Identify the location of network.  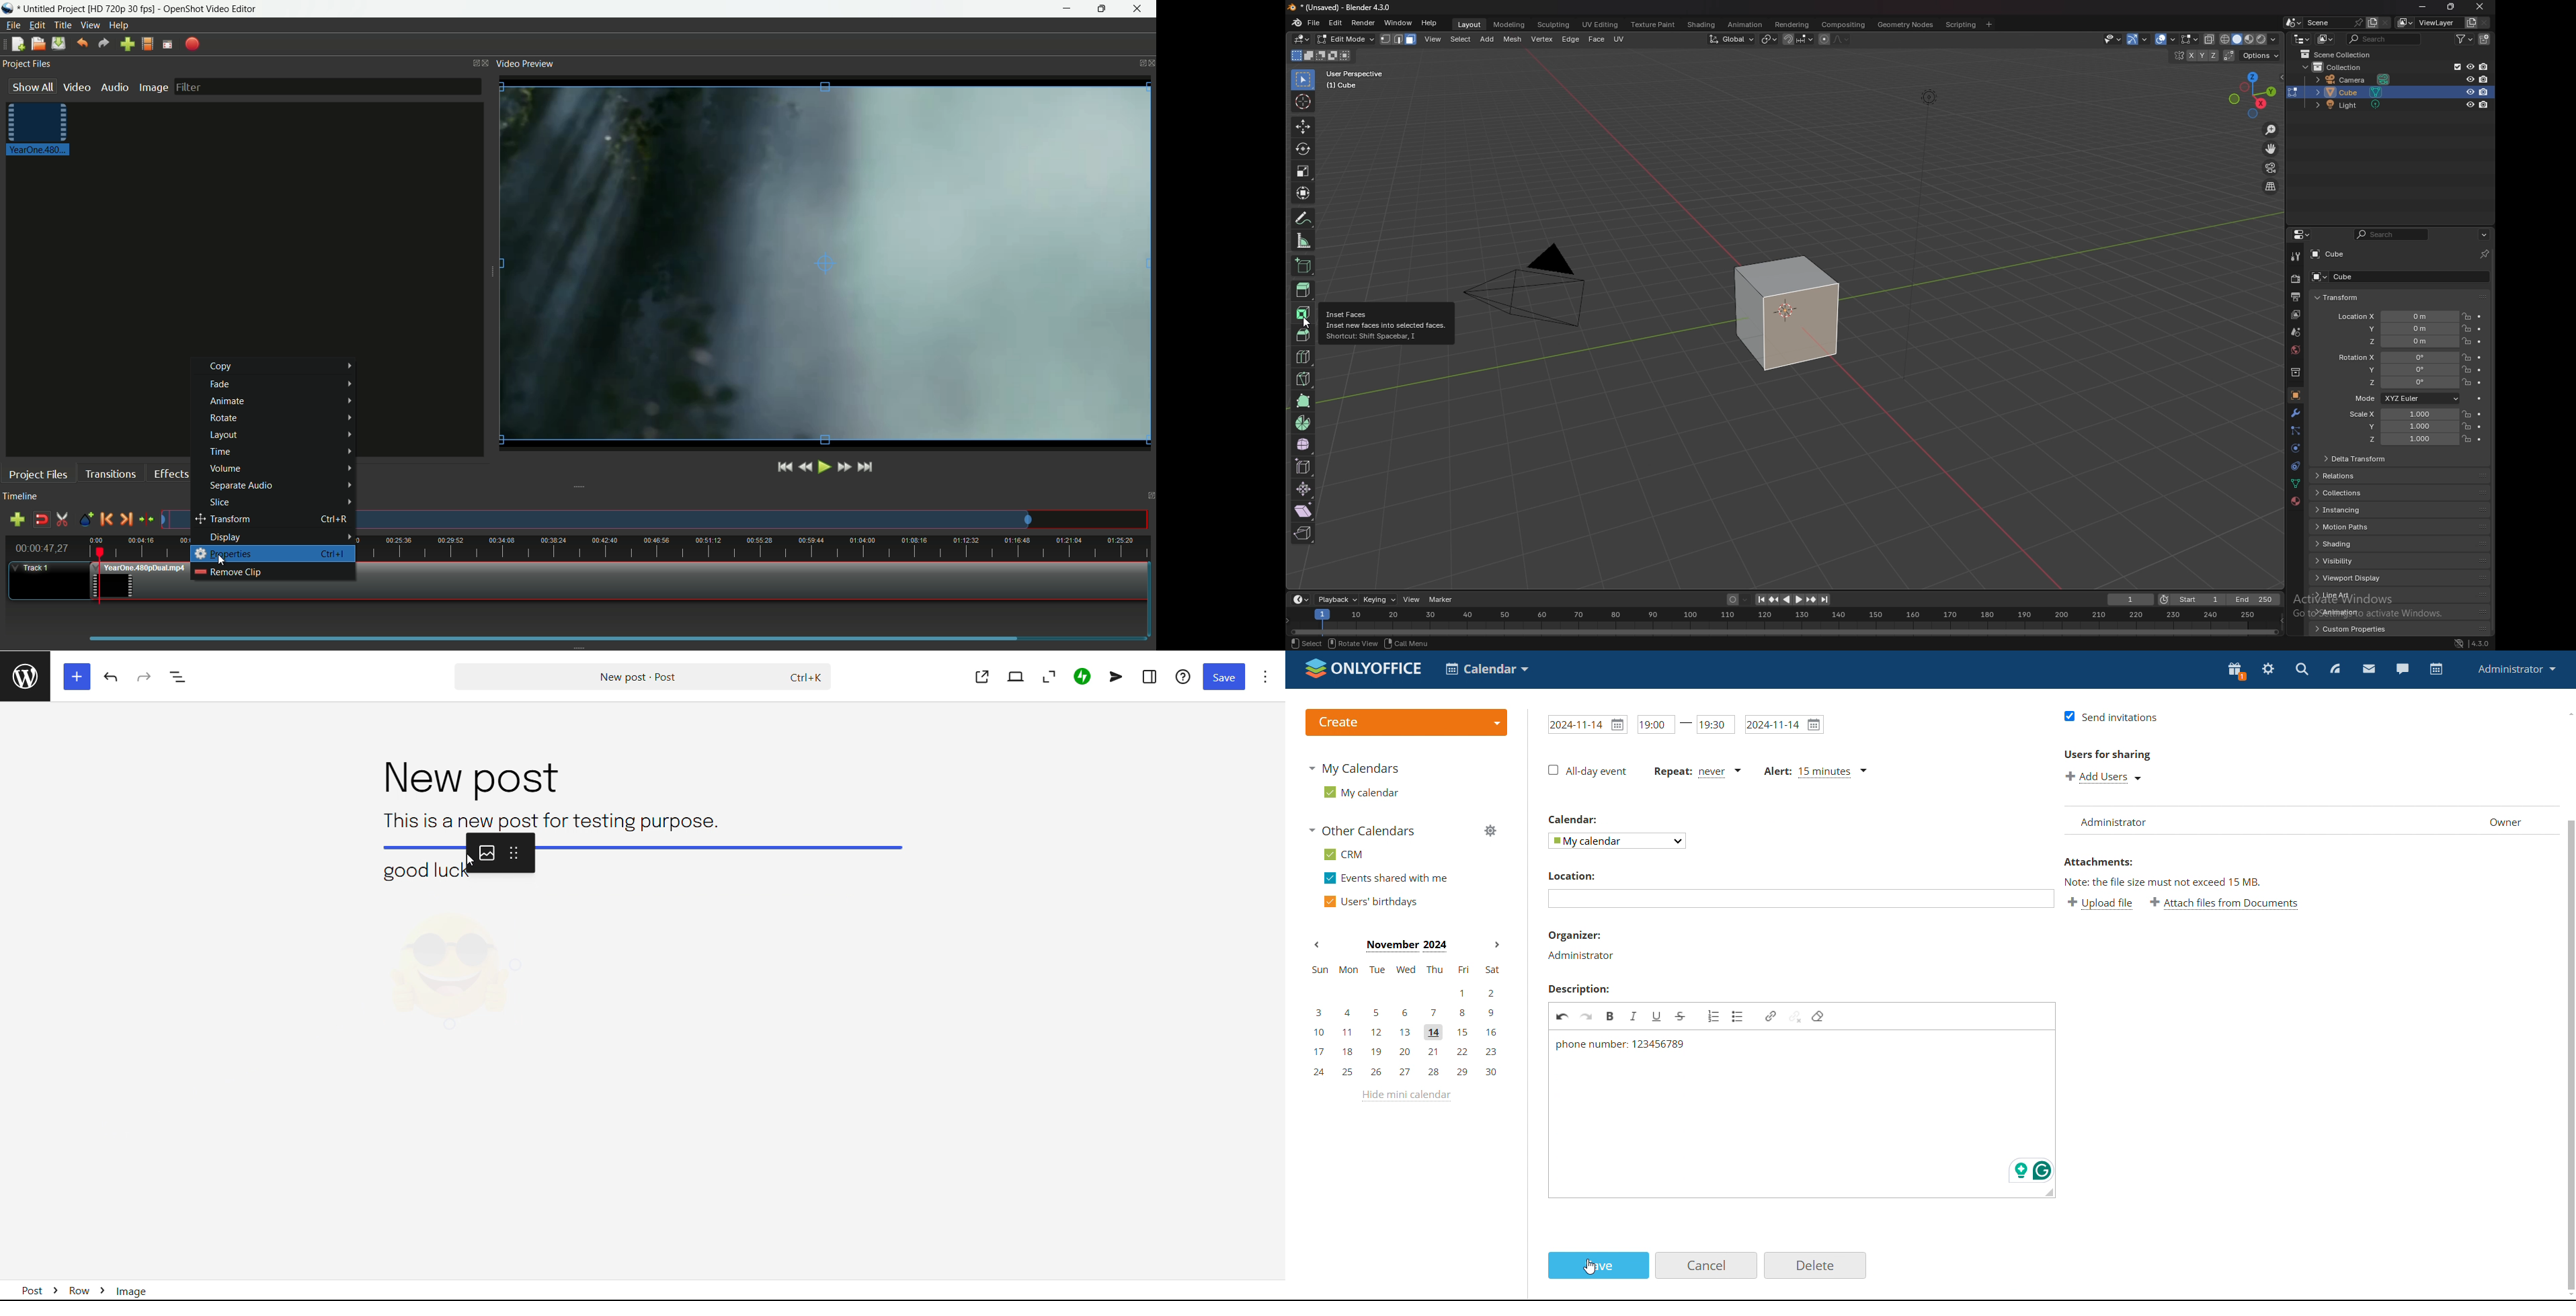
(2460, 643).